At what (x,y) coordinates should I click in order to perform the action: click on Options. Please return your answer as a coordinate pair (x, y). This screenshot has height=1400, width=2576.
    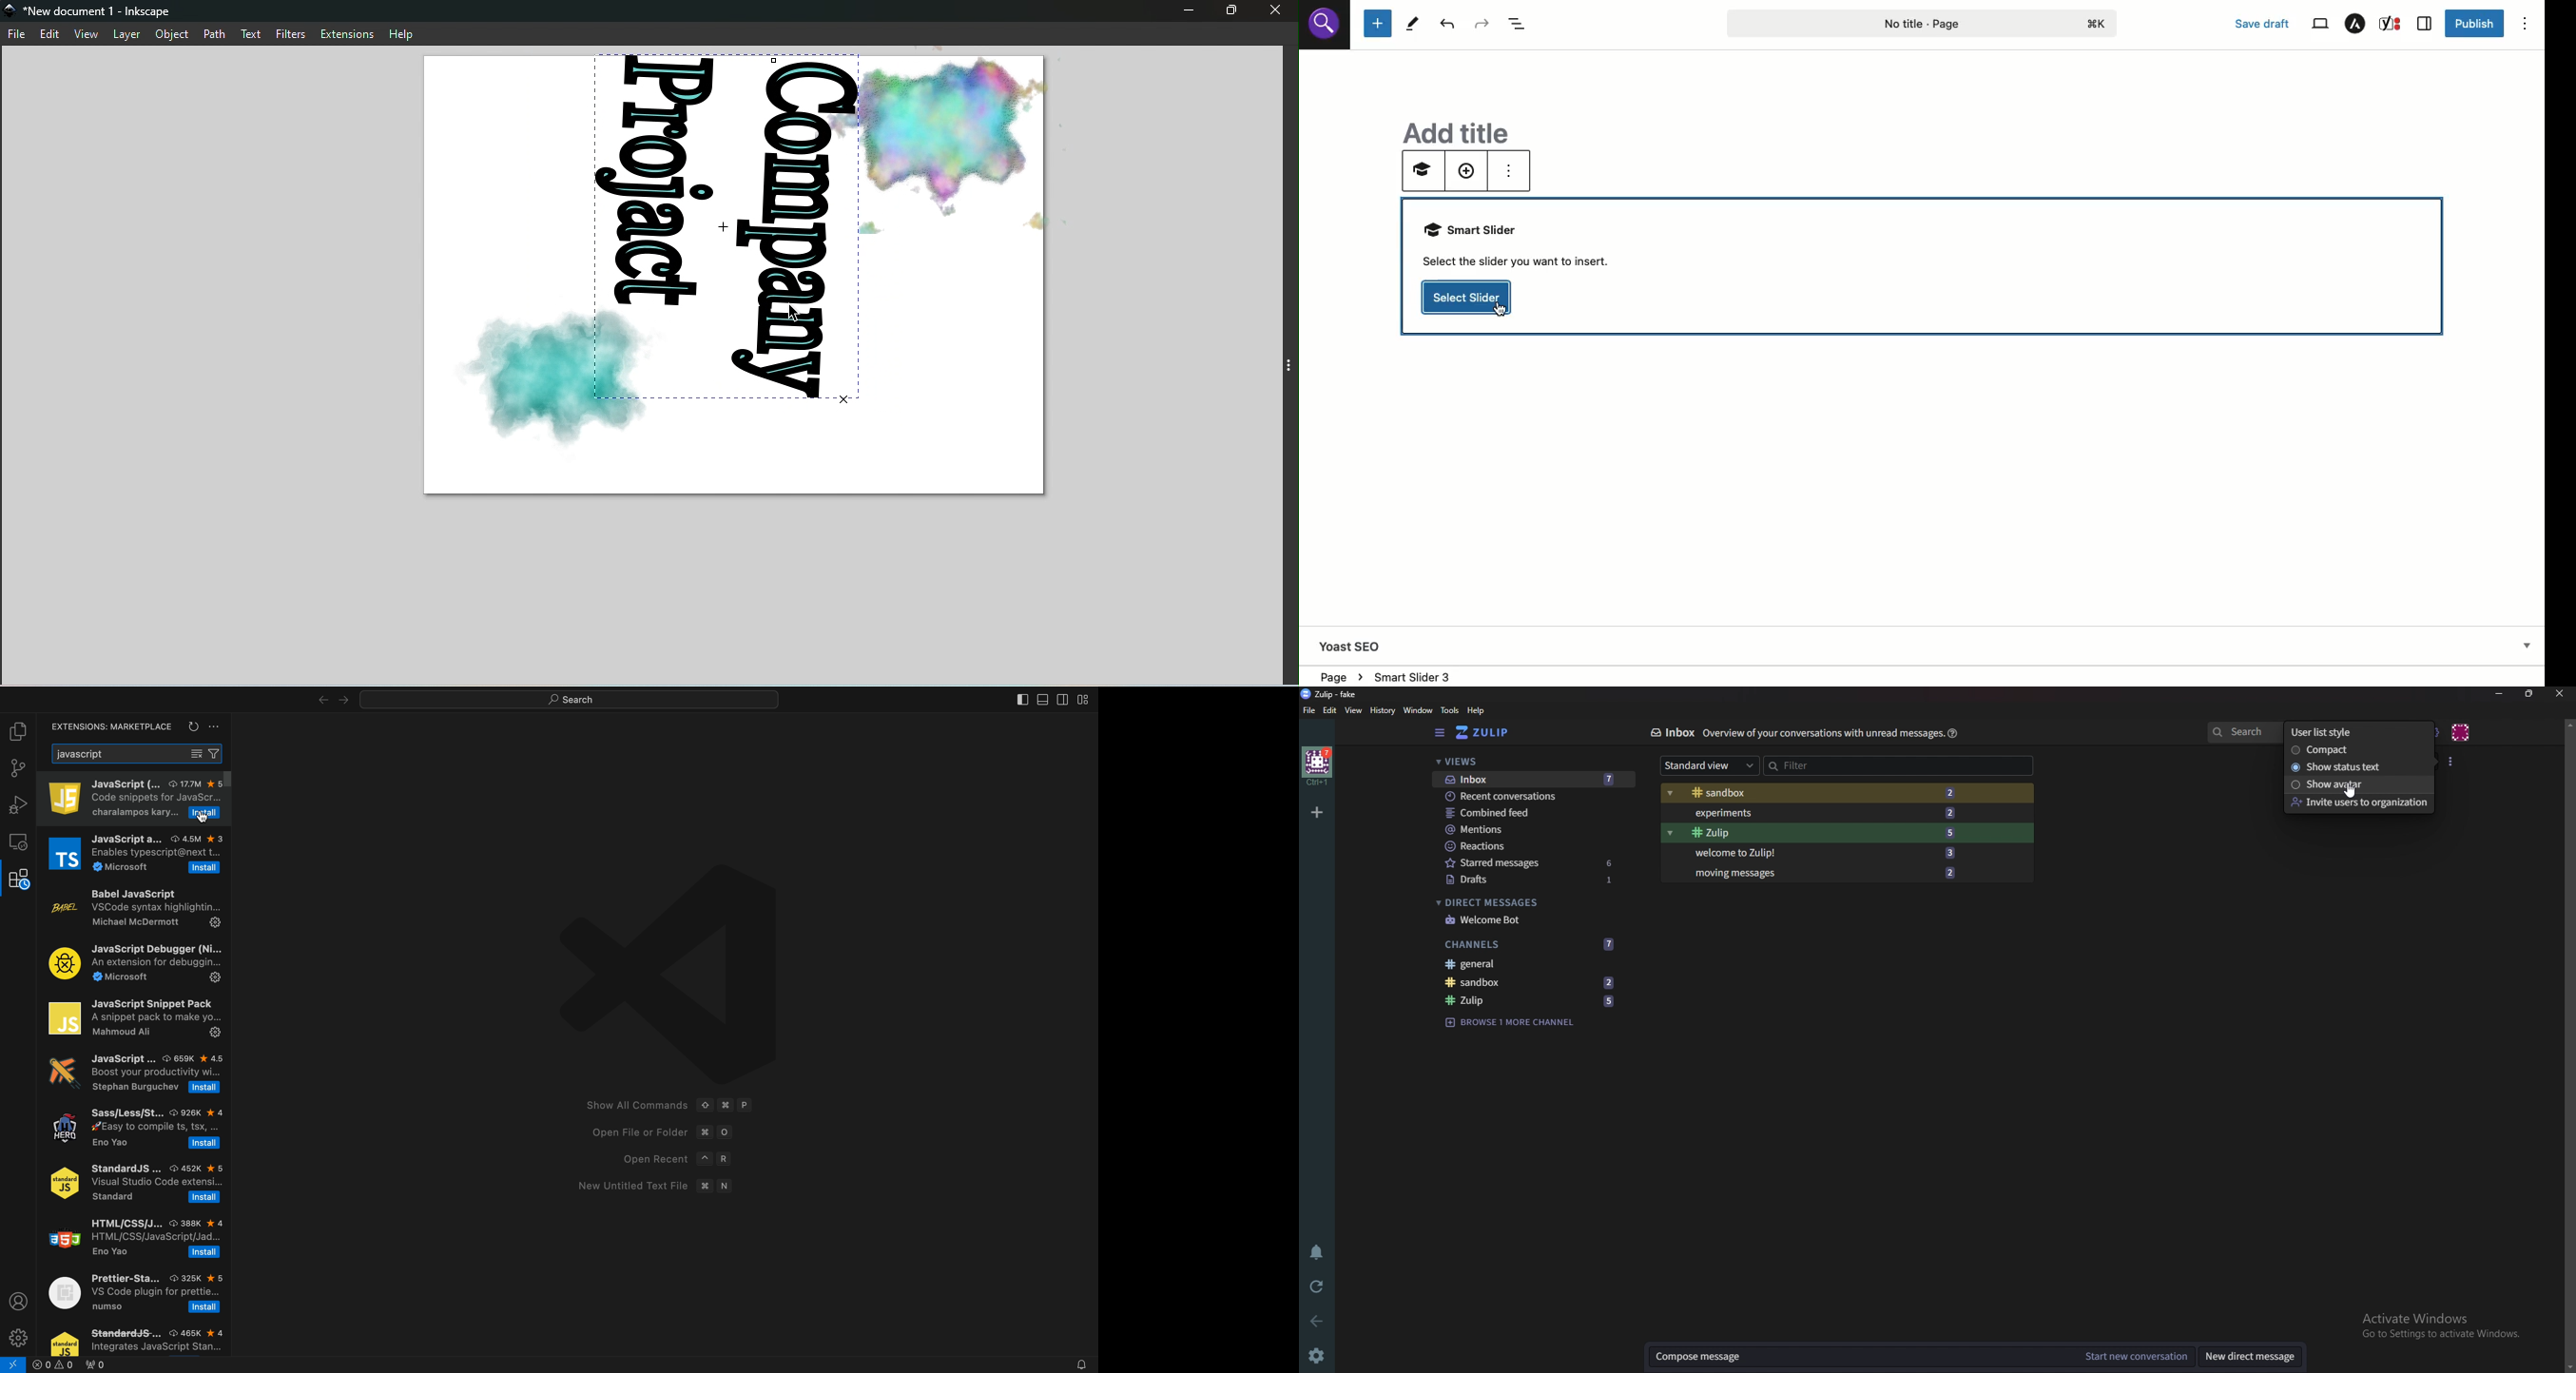
    Looking at the image, I should click on (2526, 23).